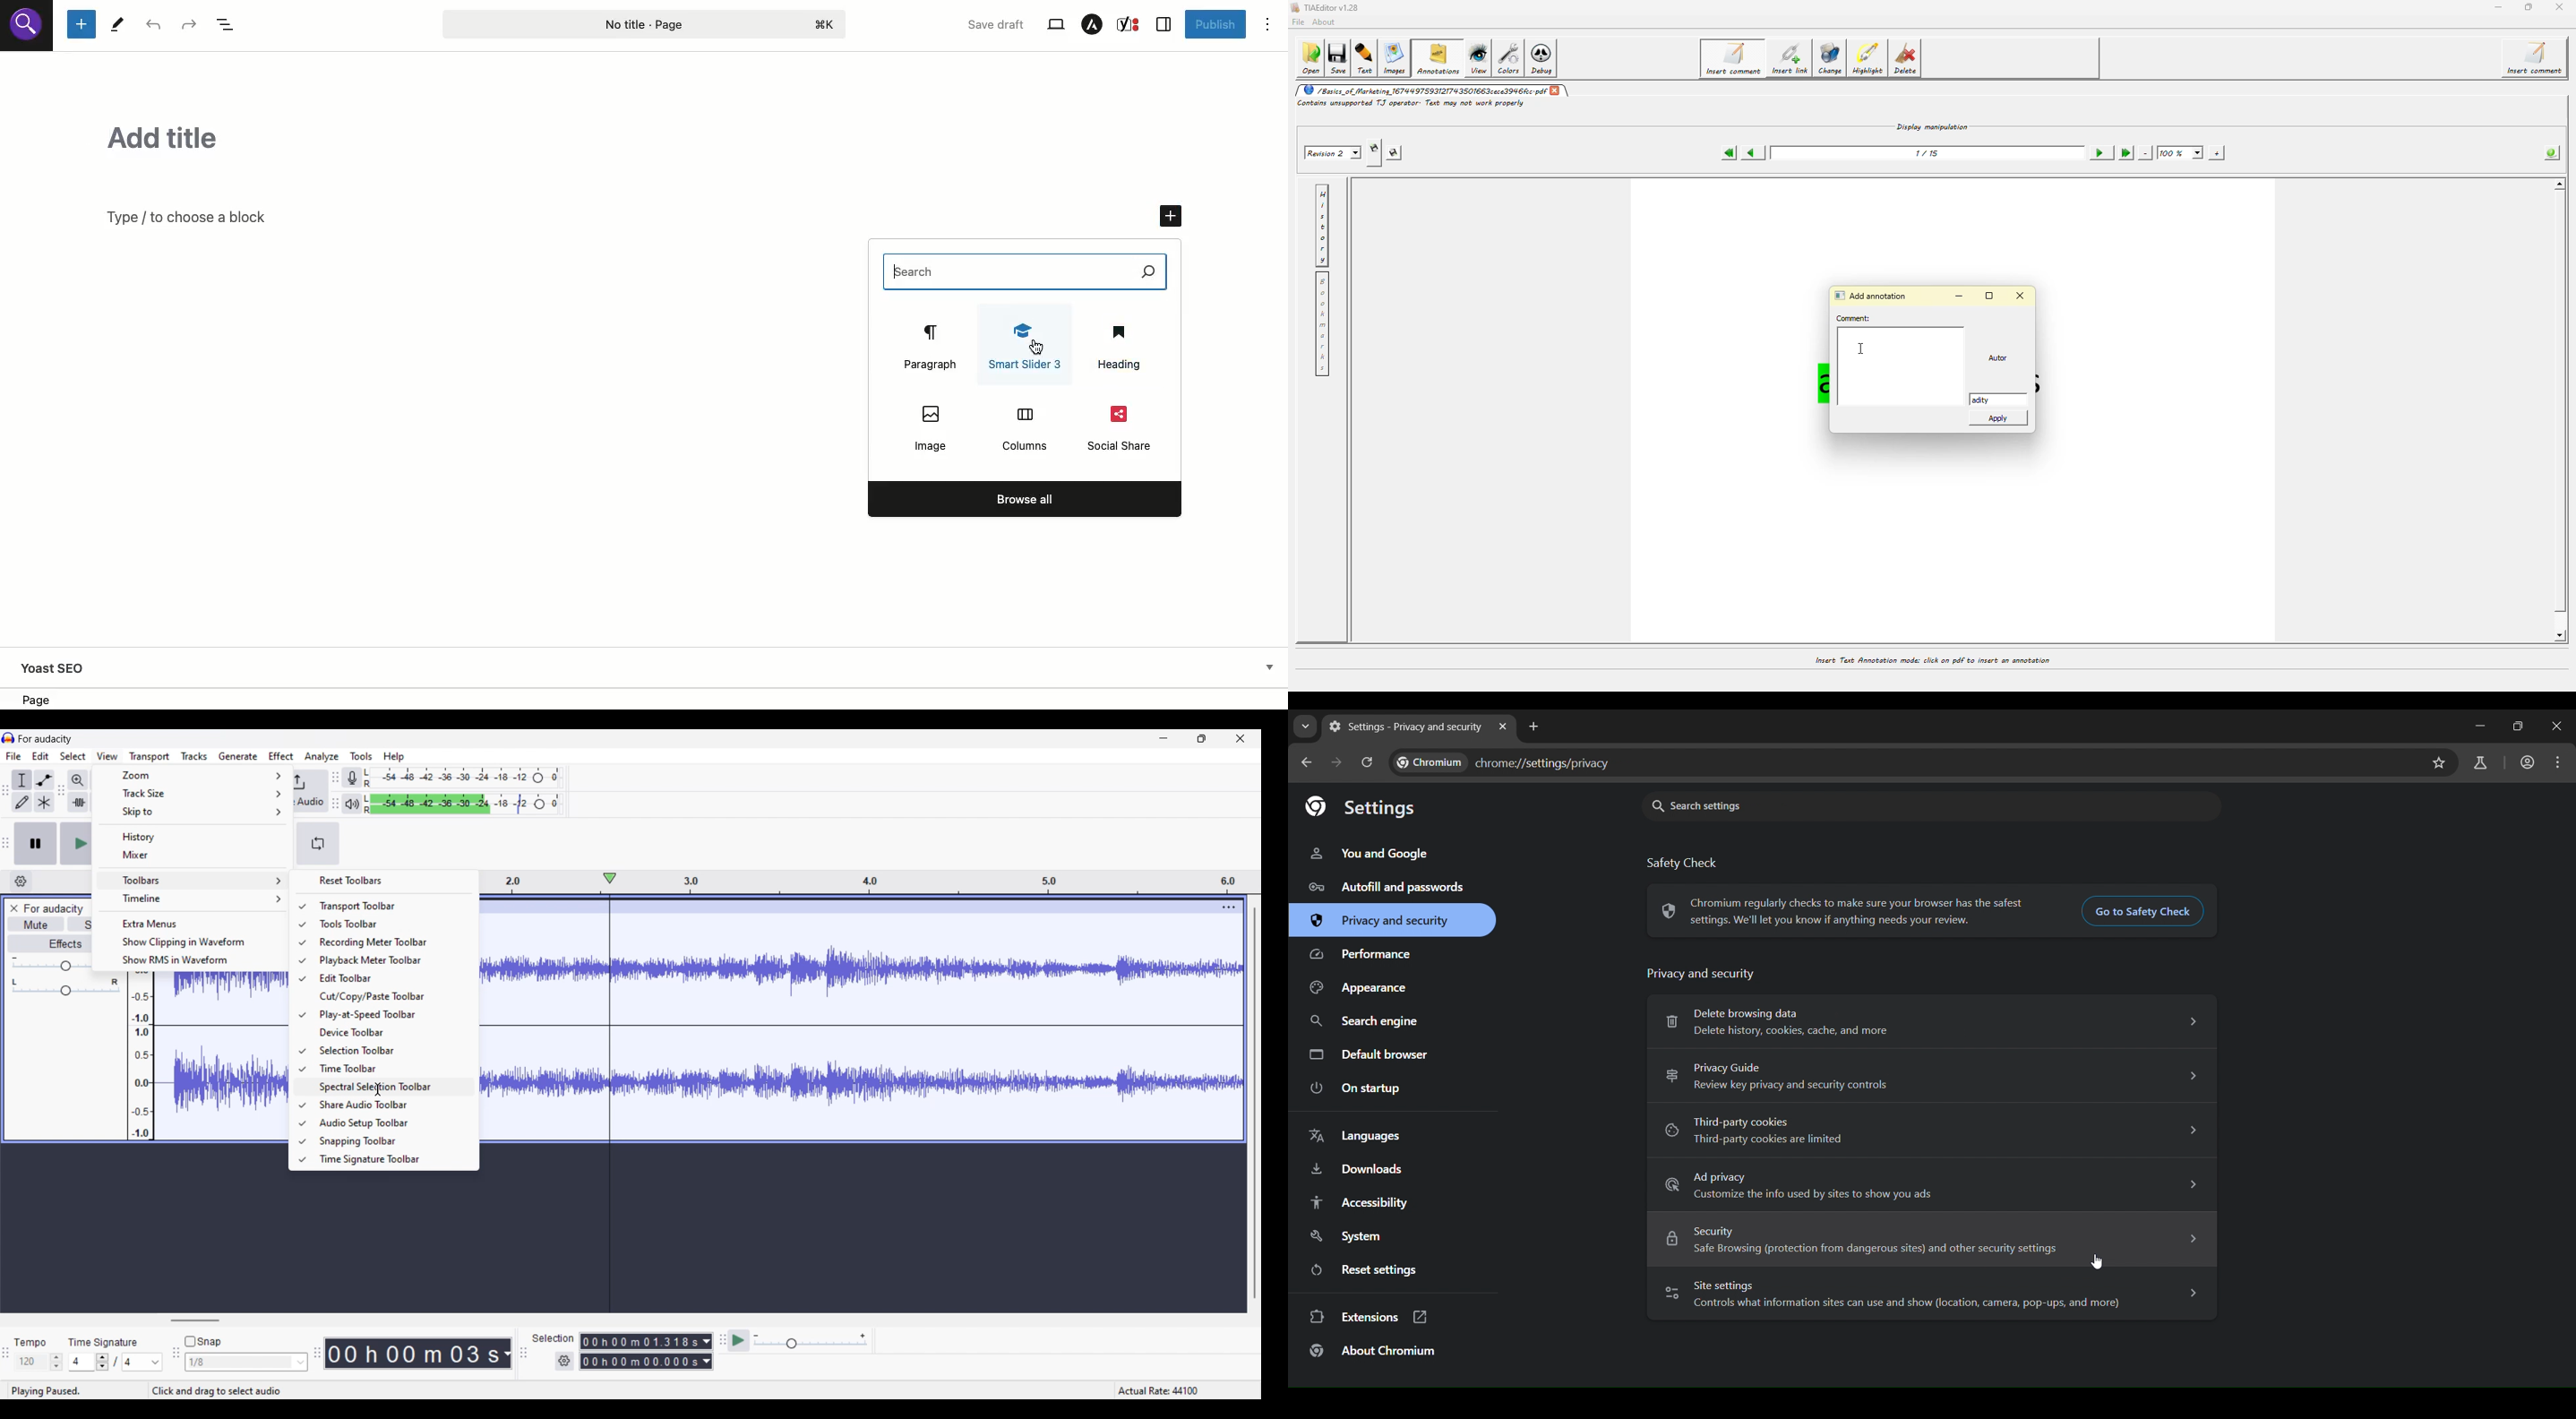 The height and width of the screenshot is (1428, 2576). What do you see at coordinates (1929, 1295) in the screenshot?
I see `Site settings
Controls what information sites can use and show (location, camera, pop-ups, and more)` at bounding box center [1929, 1295].